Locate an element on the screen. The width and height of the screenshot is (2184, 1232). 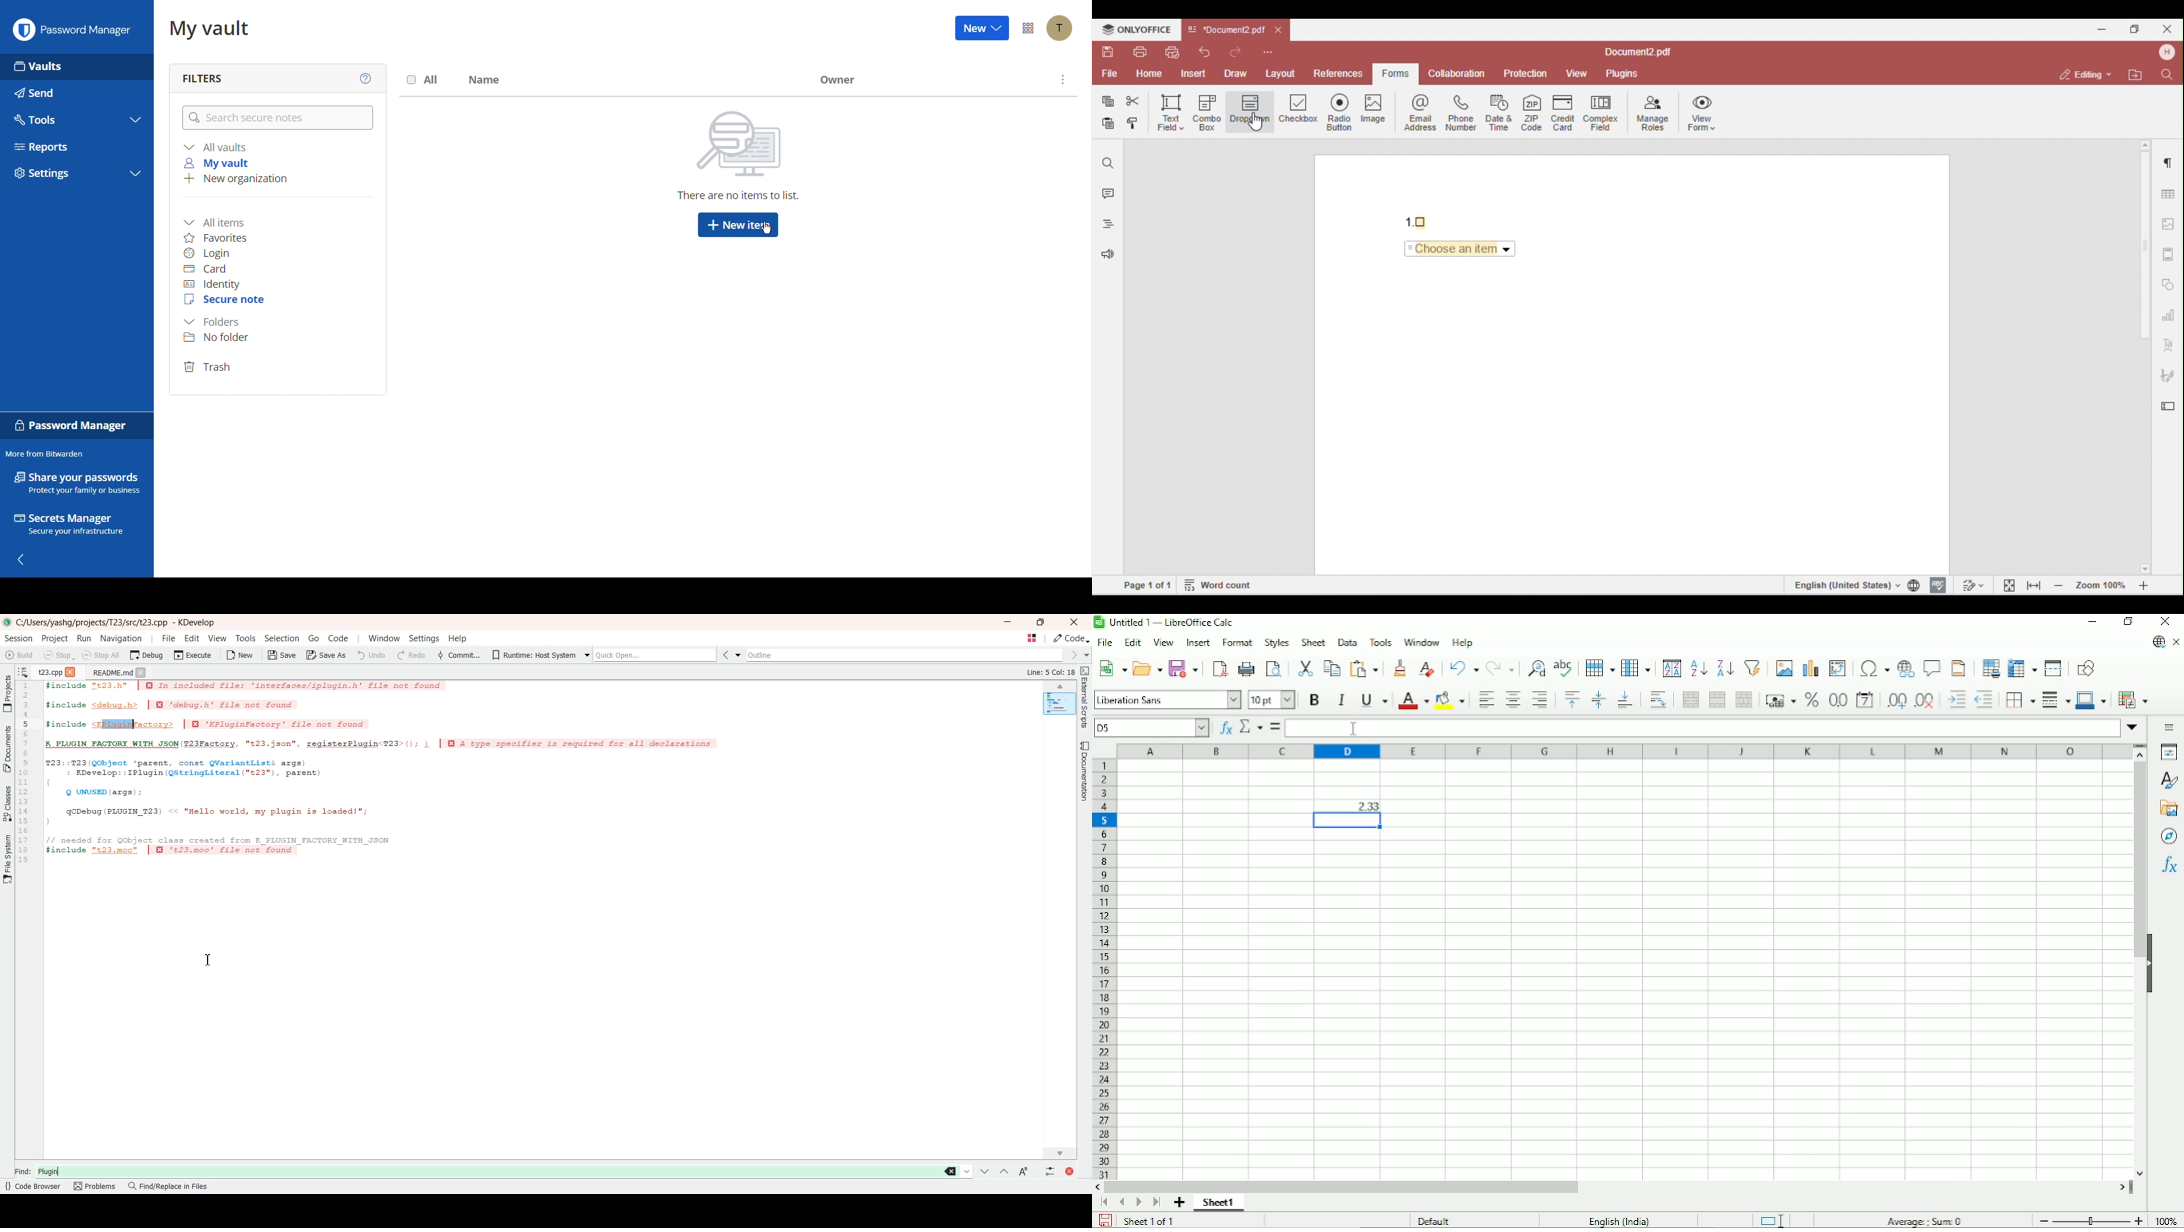
Sheet 1 is located at coordinates (1219, 1204).